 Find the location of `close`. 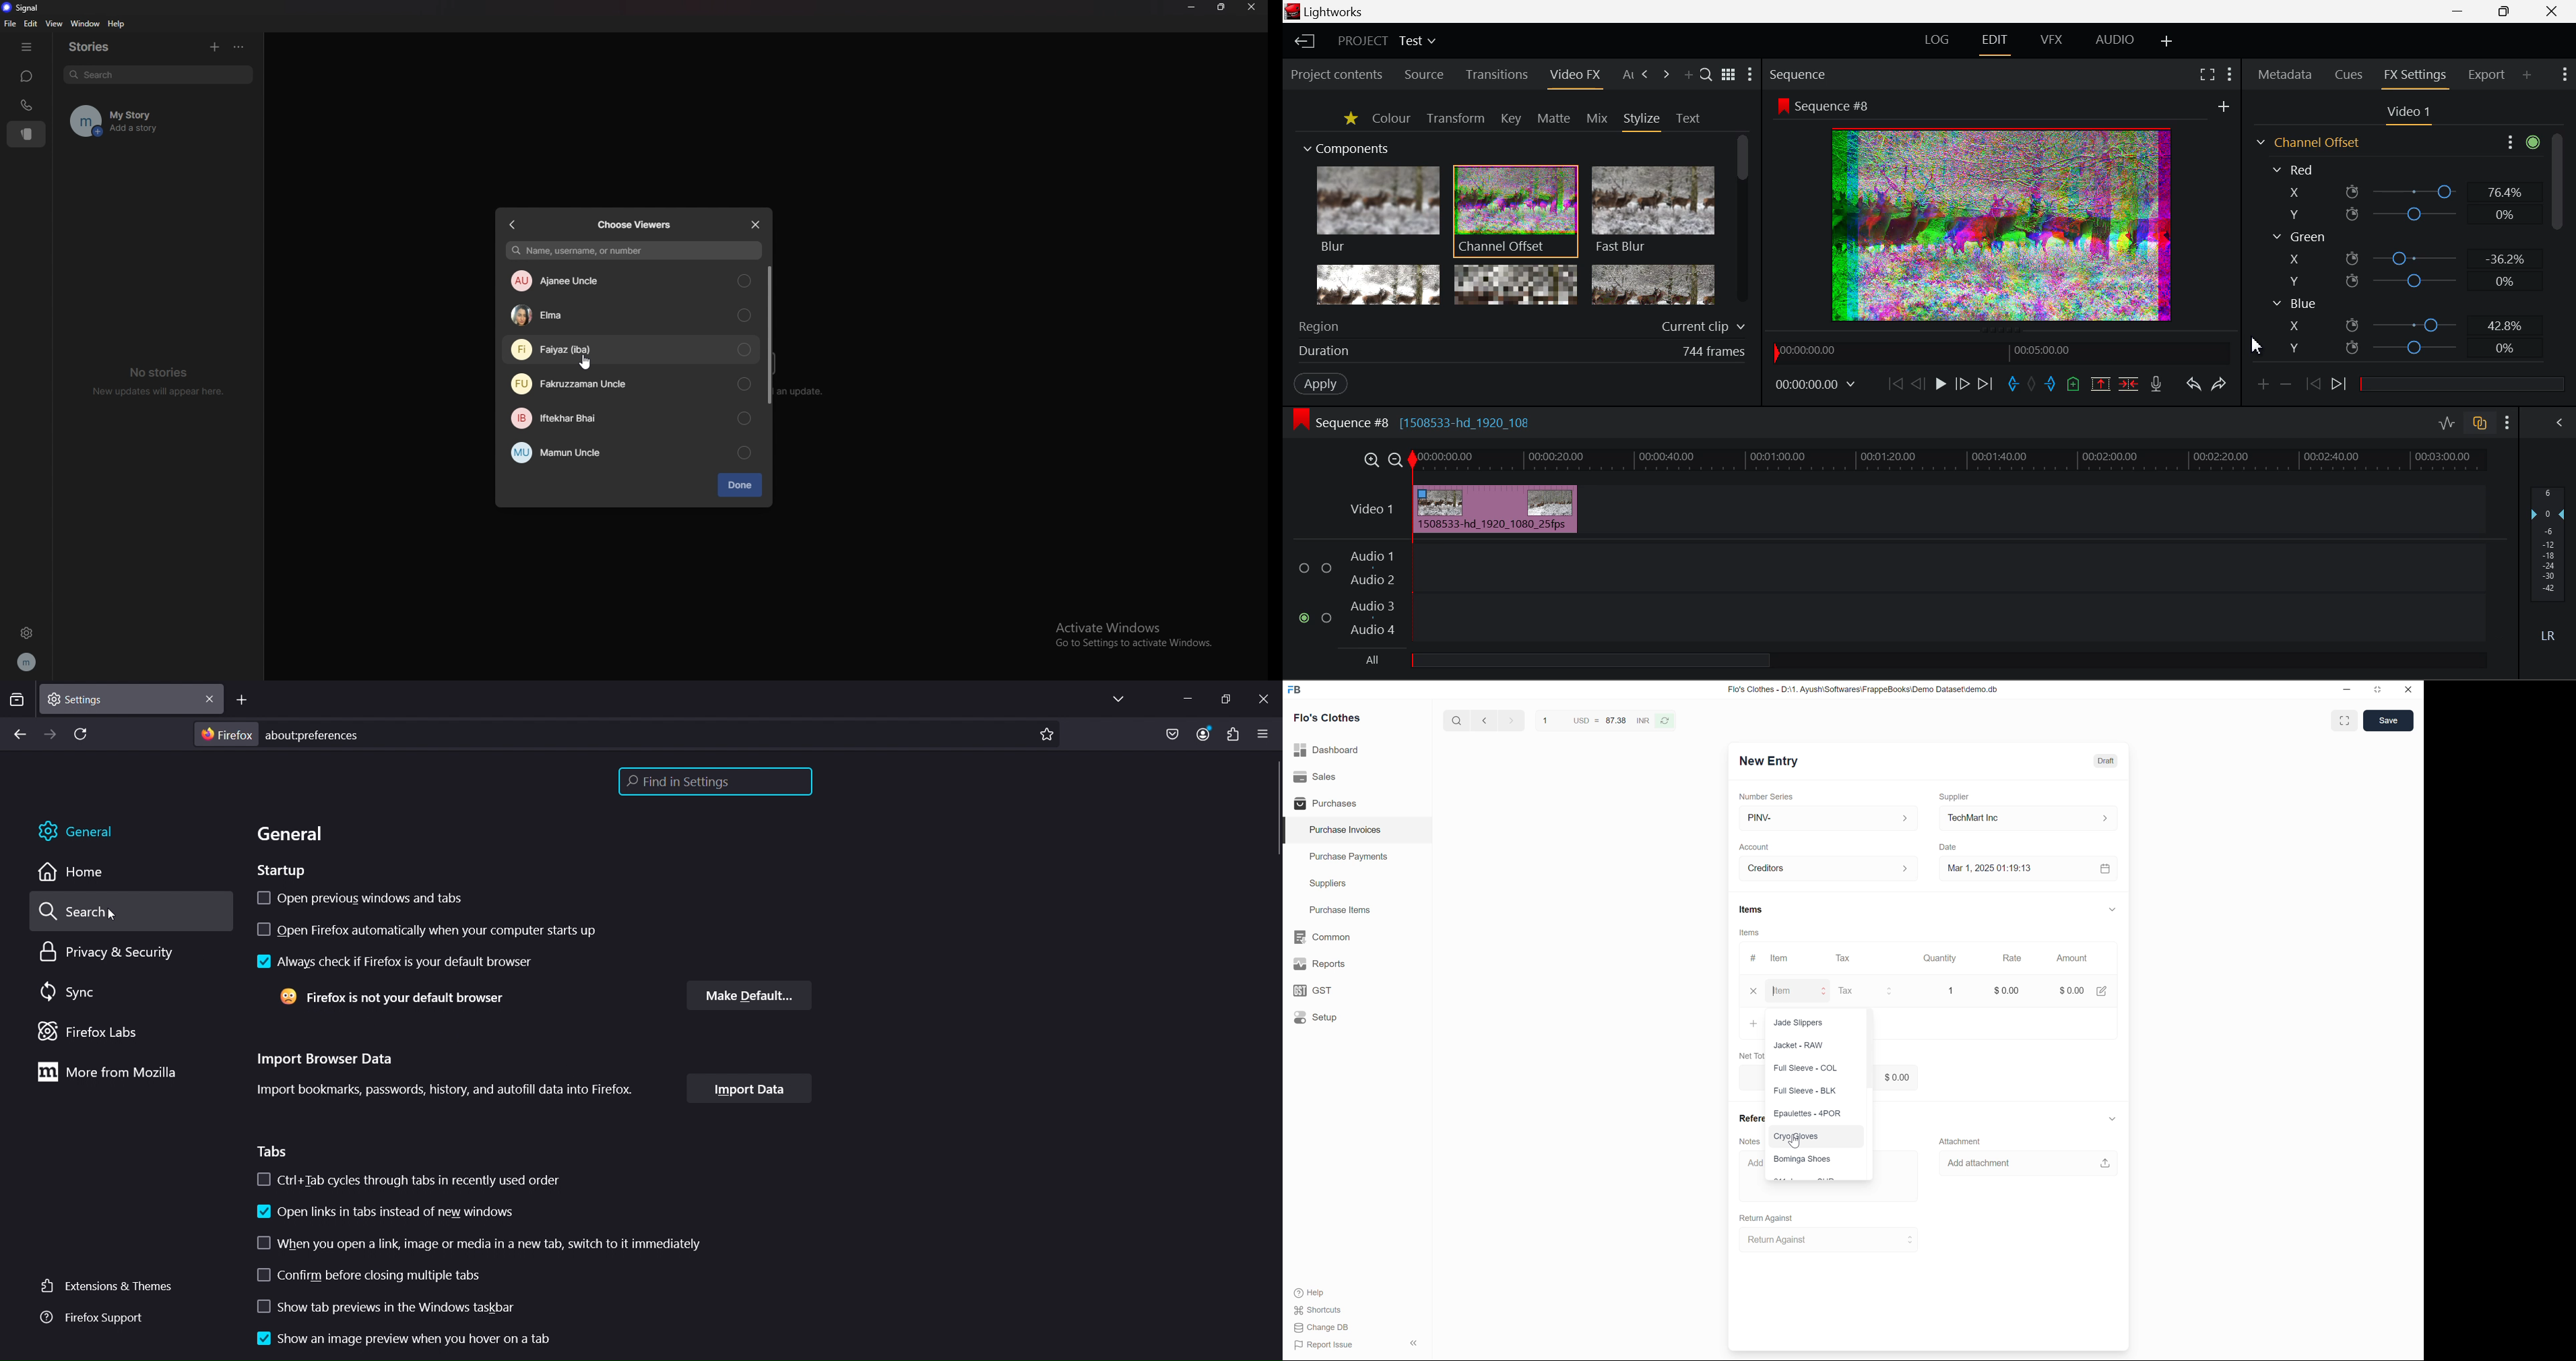

close is located at coordinates (2408, 691).